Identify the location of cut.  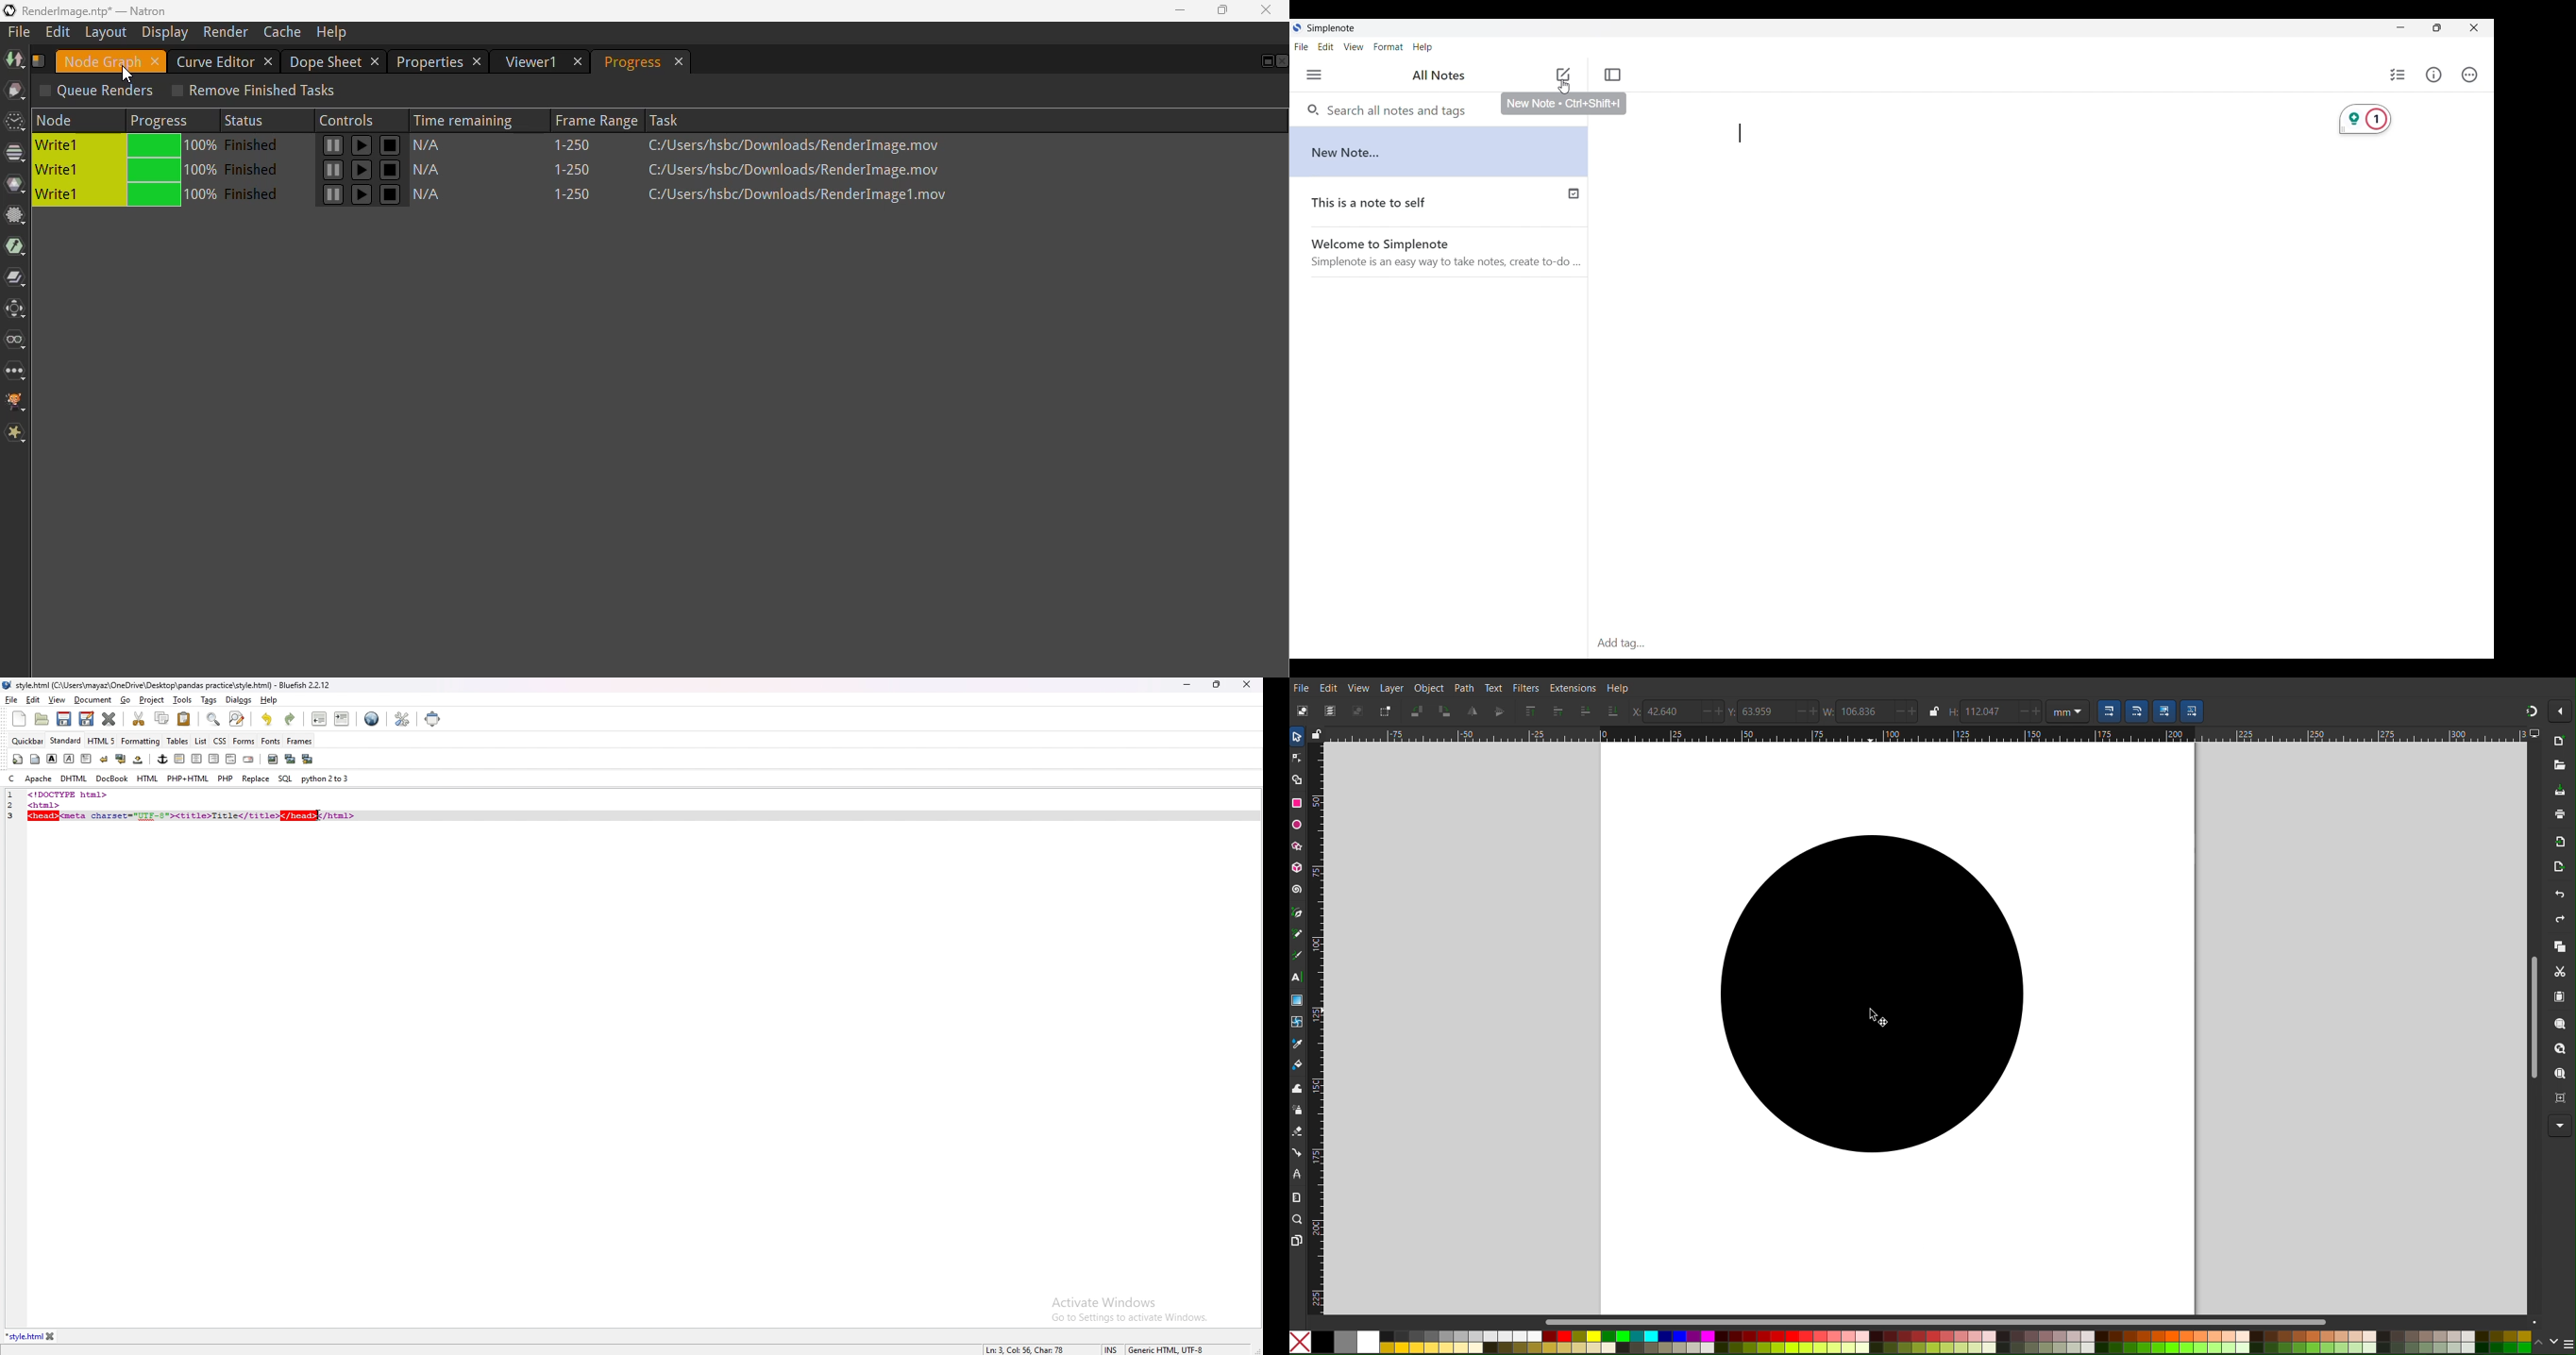
(140, 718).